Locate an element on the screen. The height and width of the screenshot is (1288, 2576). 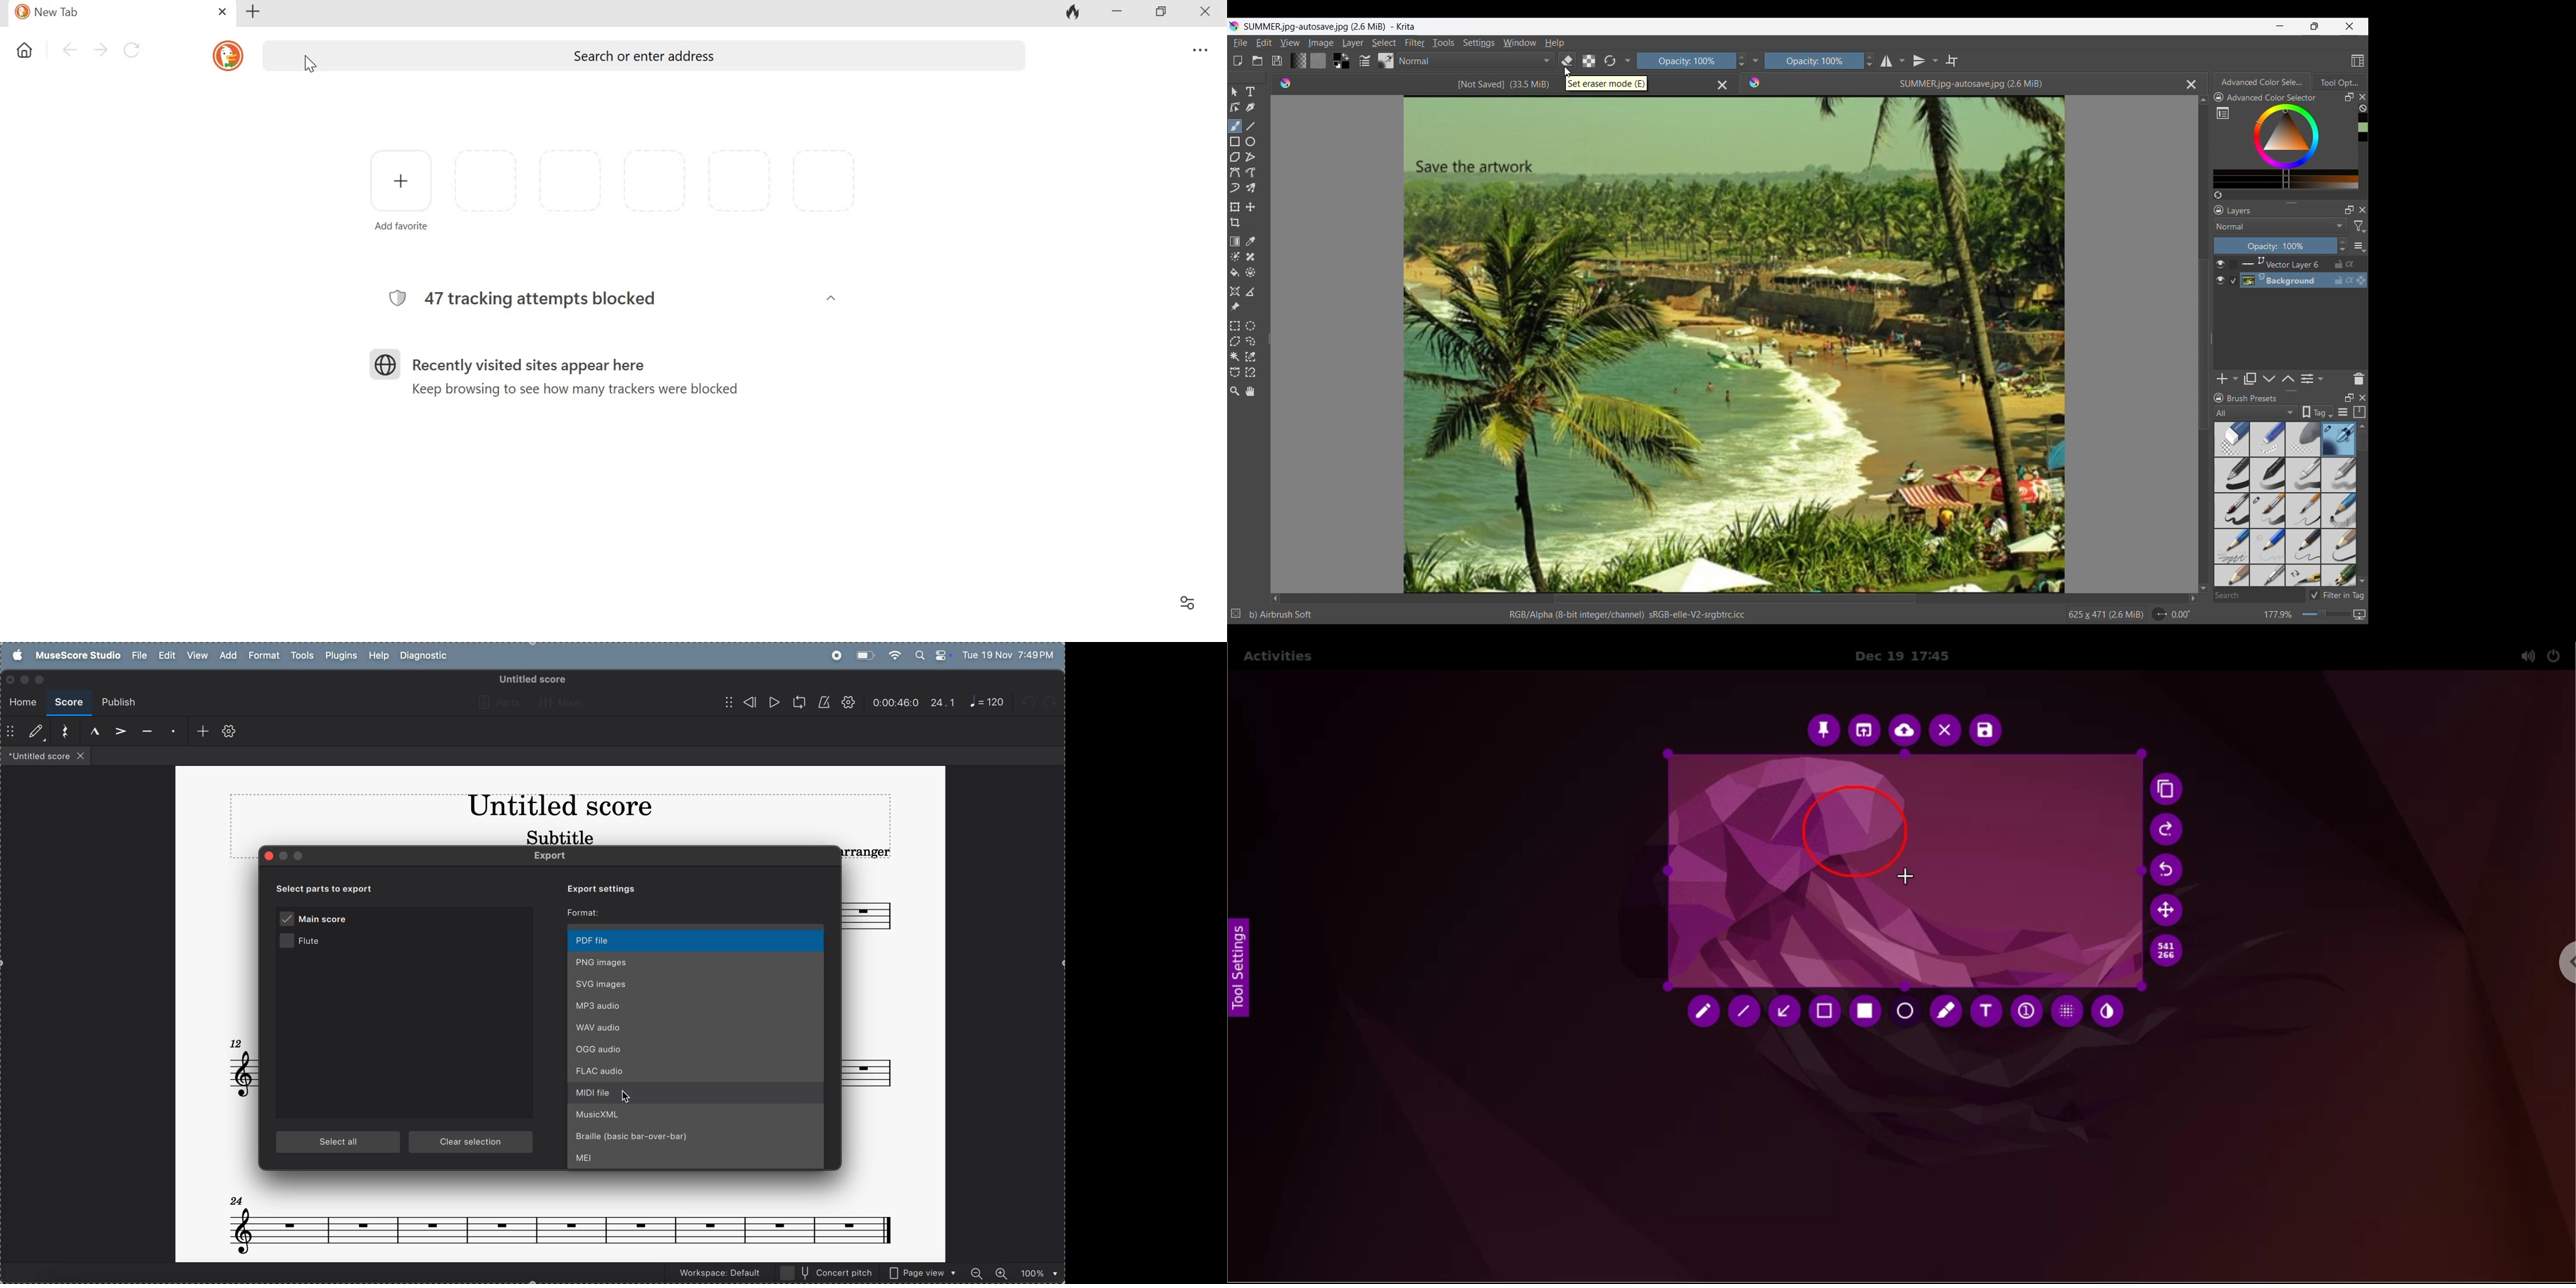
Open an existing document is located at coordinates (1258, 61).